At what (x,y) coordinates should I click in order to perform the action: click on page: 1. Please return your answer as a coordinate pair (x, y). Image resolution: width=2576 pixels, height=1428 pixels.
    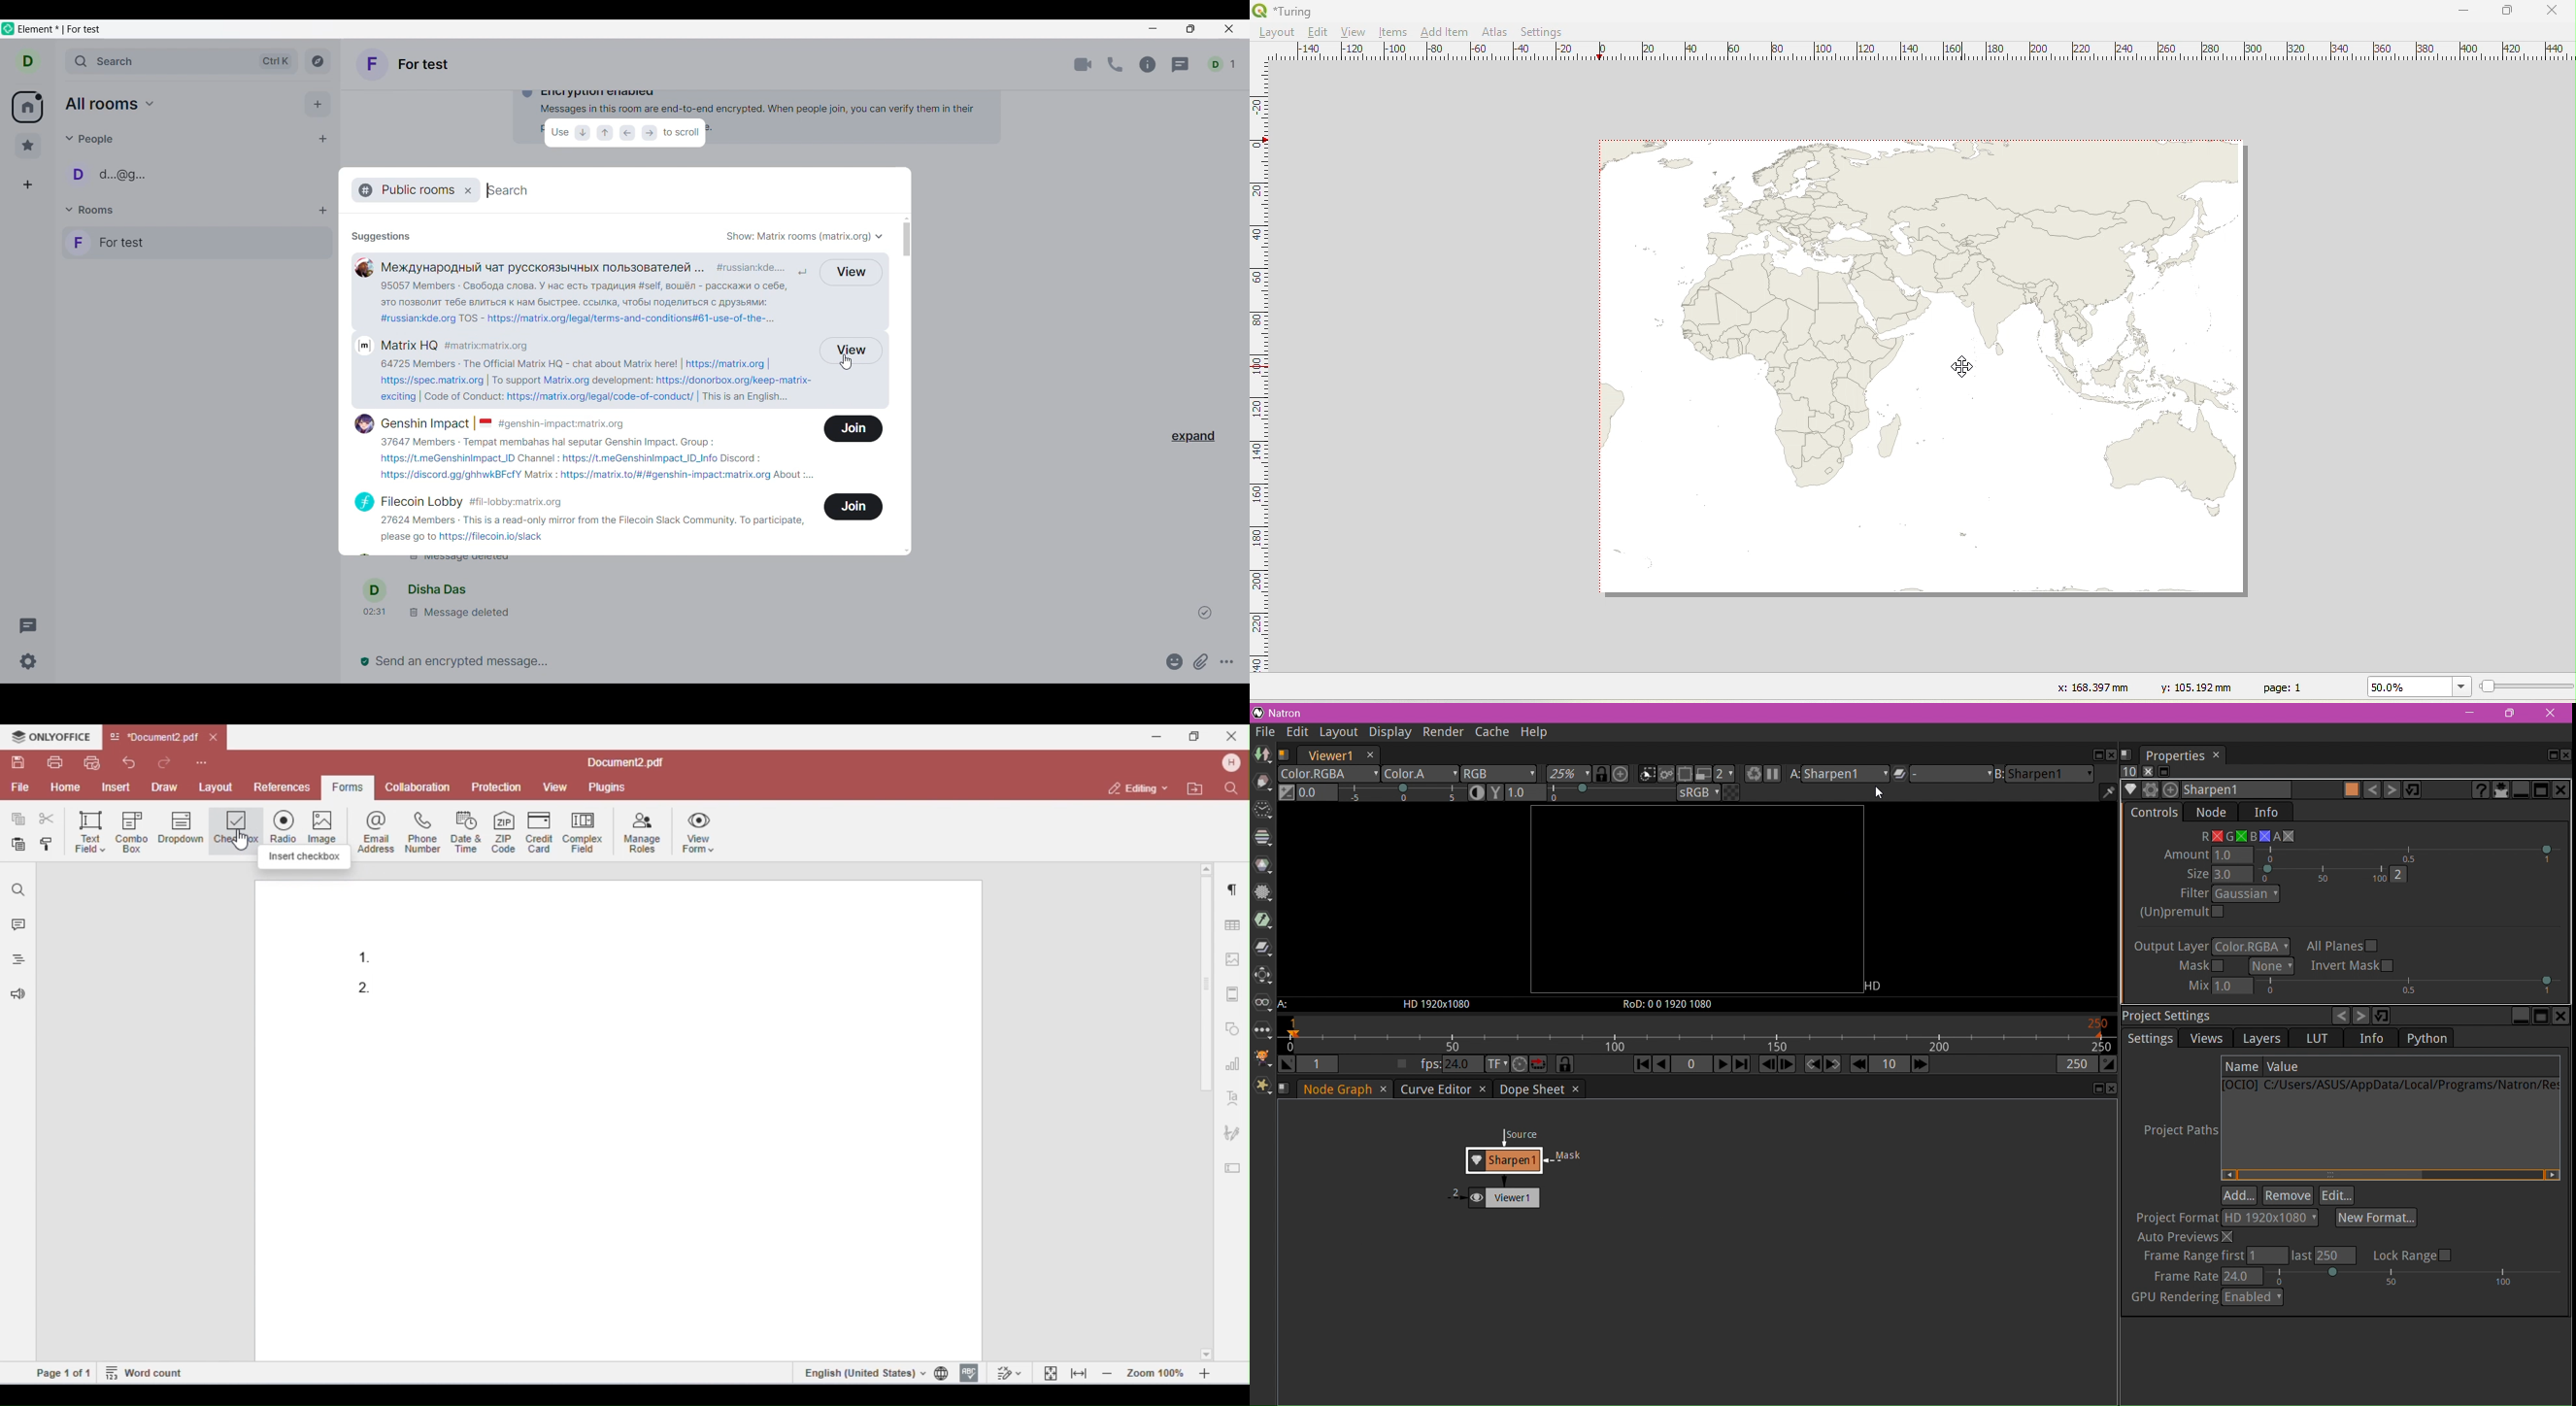
    Looking at the image, I should click on (2286, 686).